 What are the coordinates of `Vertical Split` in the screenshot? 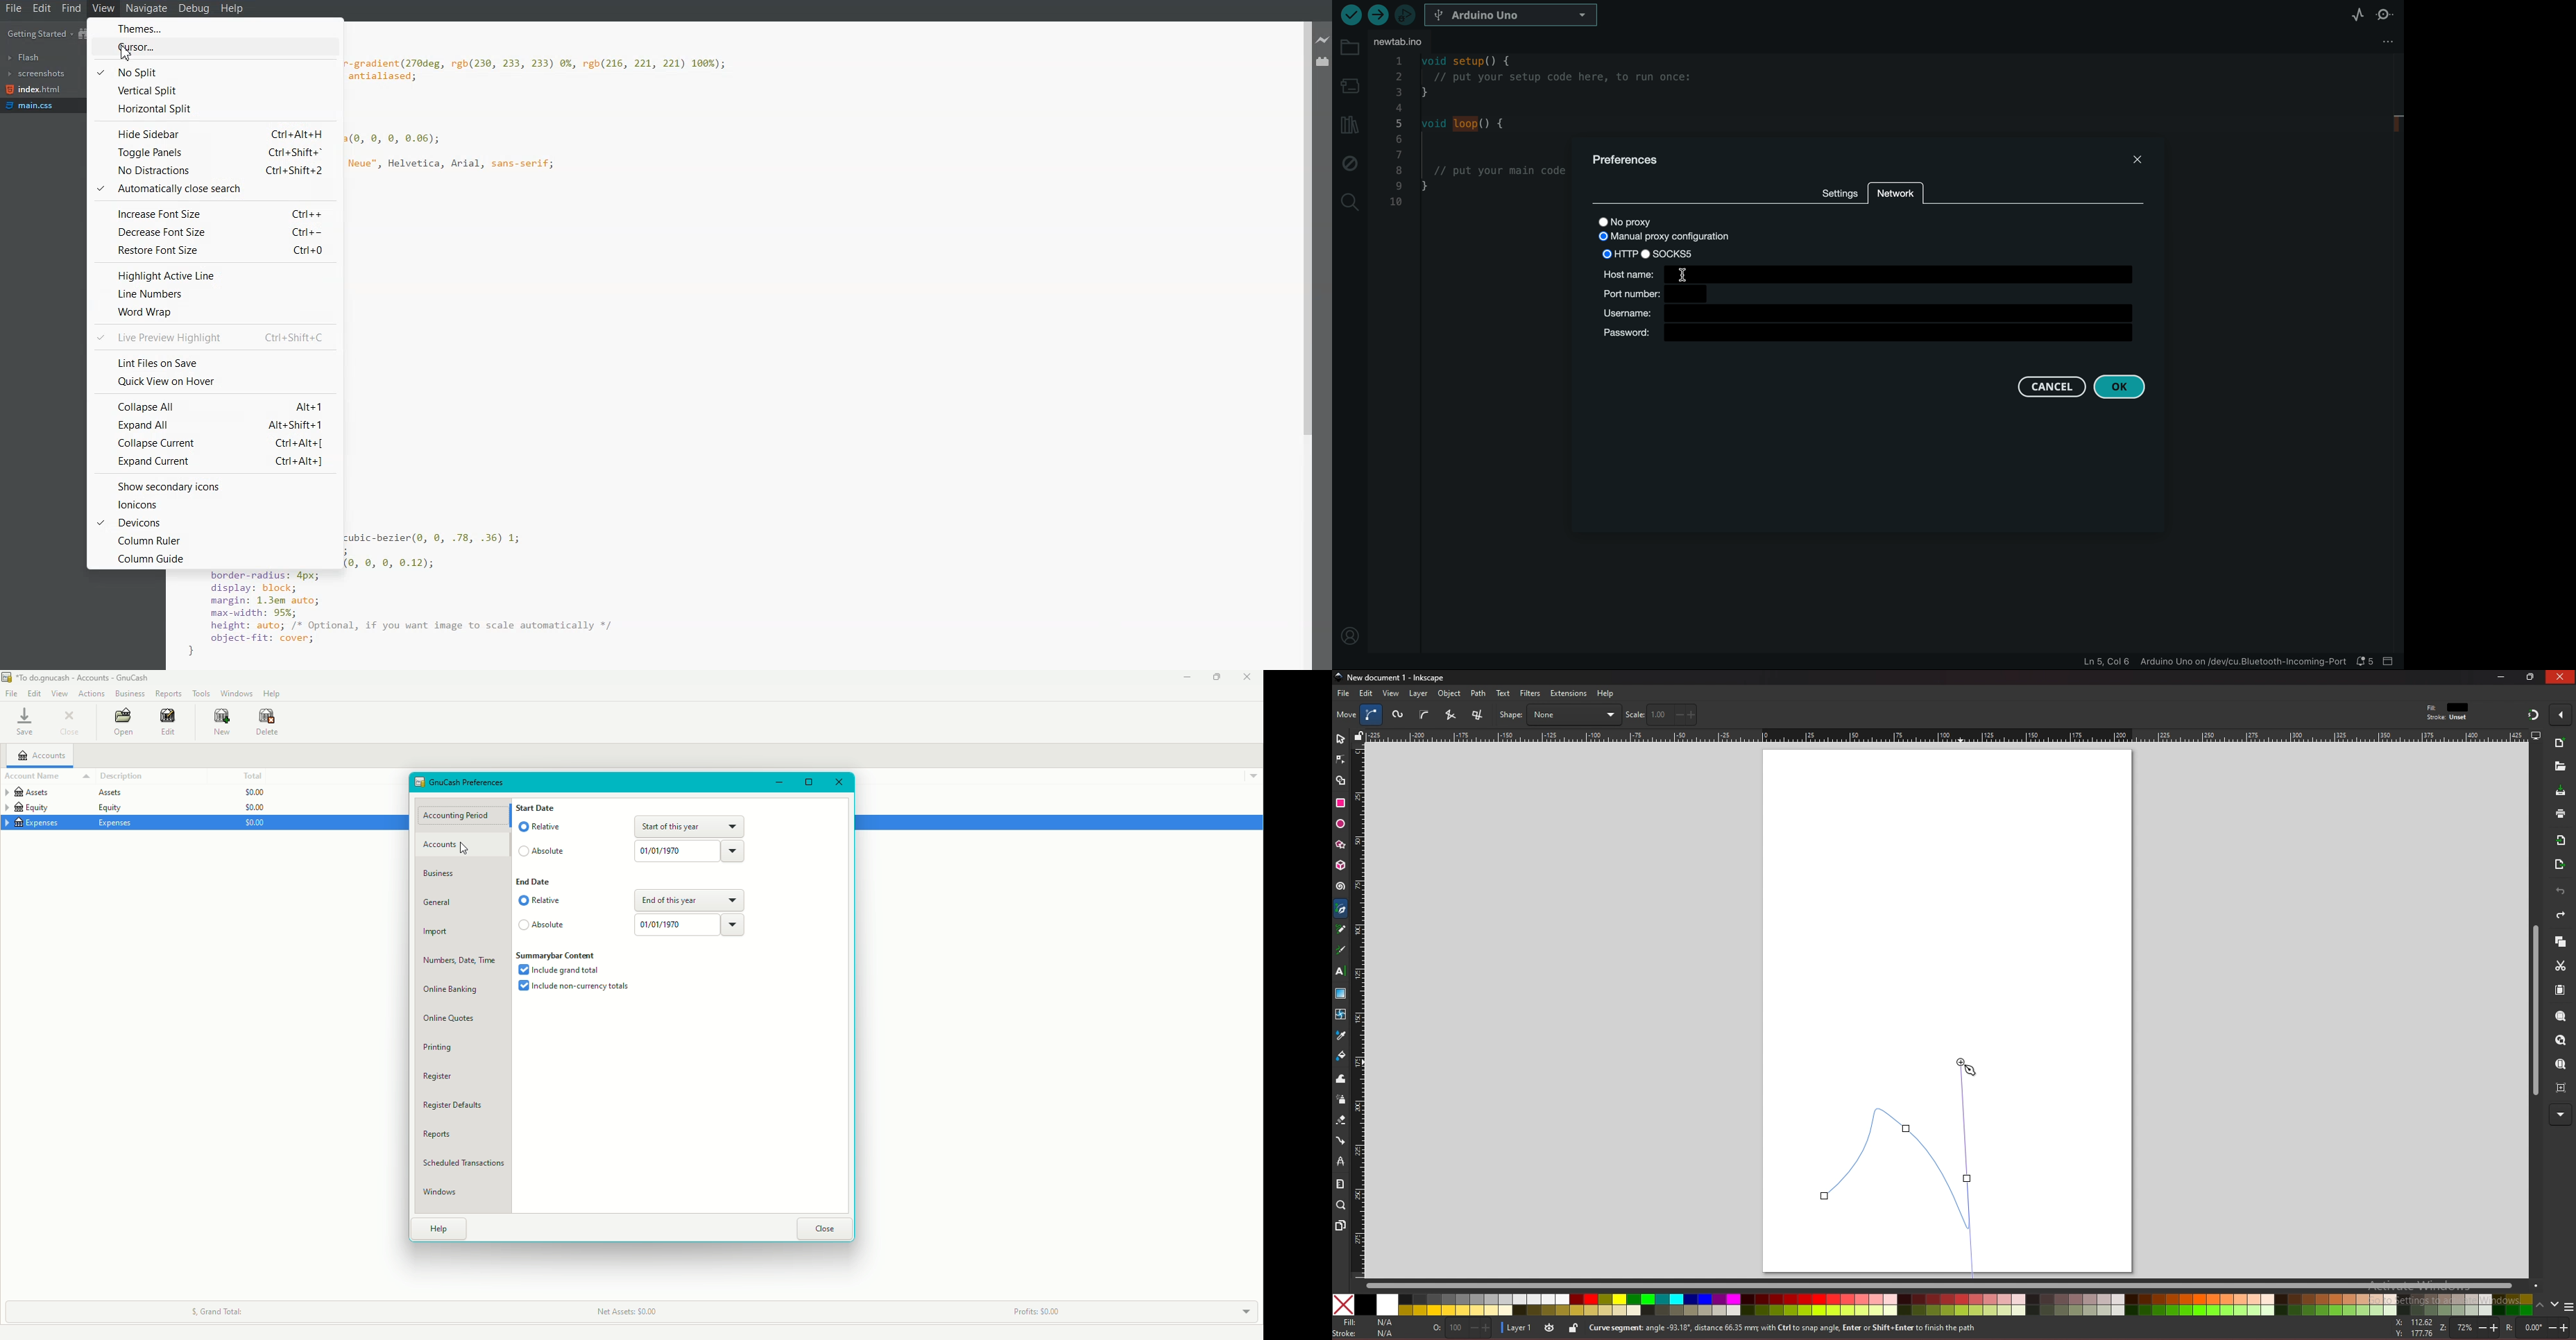 It's located at (212, 91).